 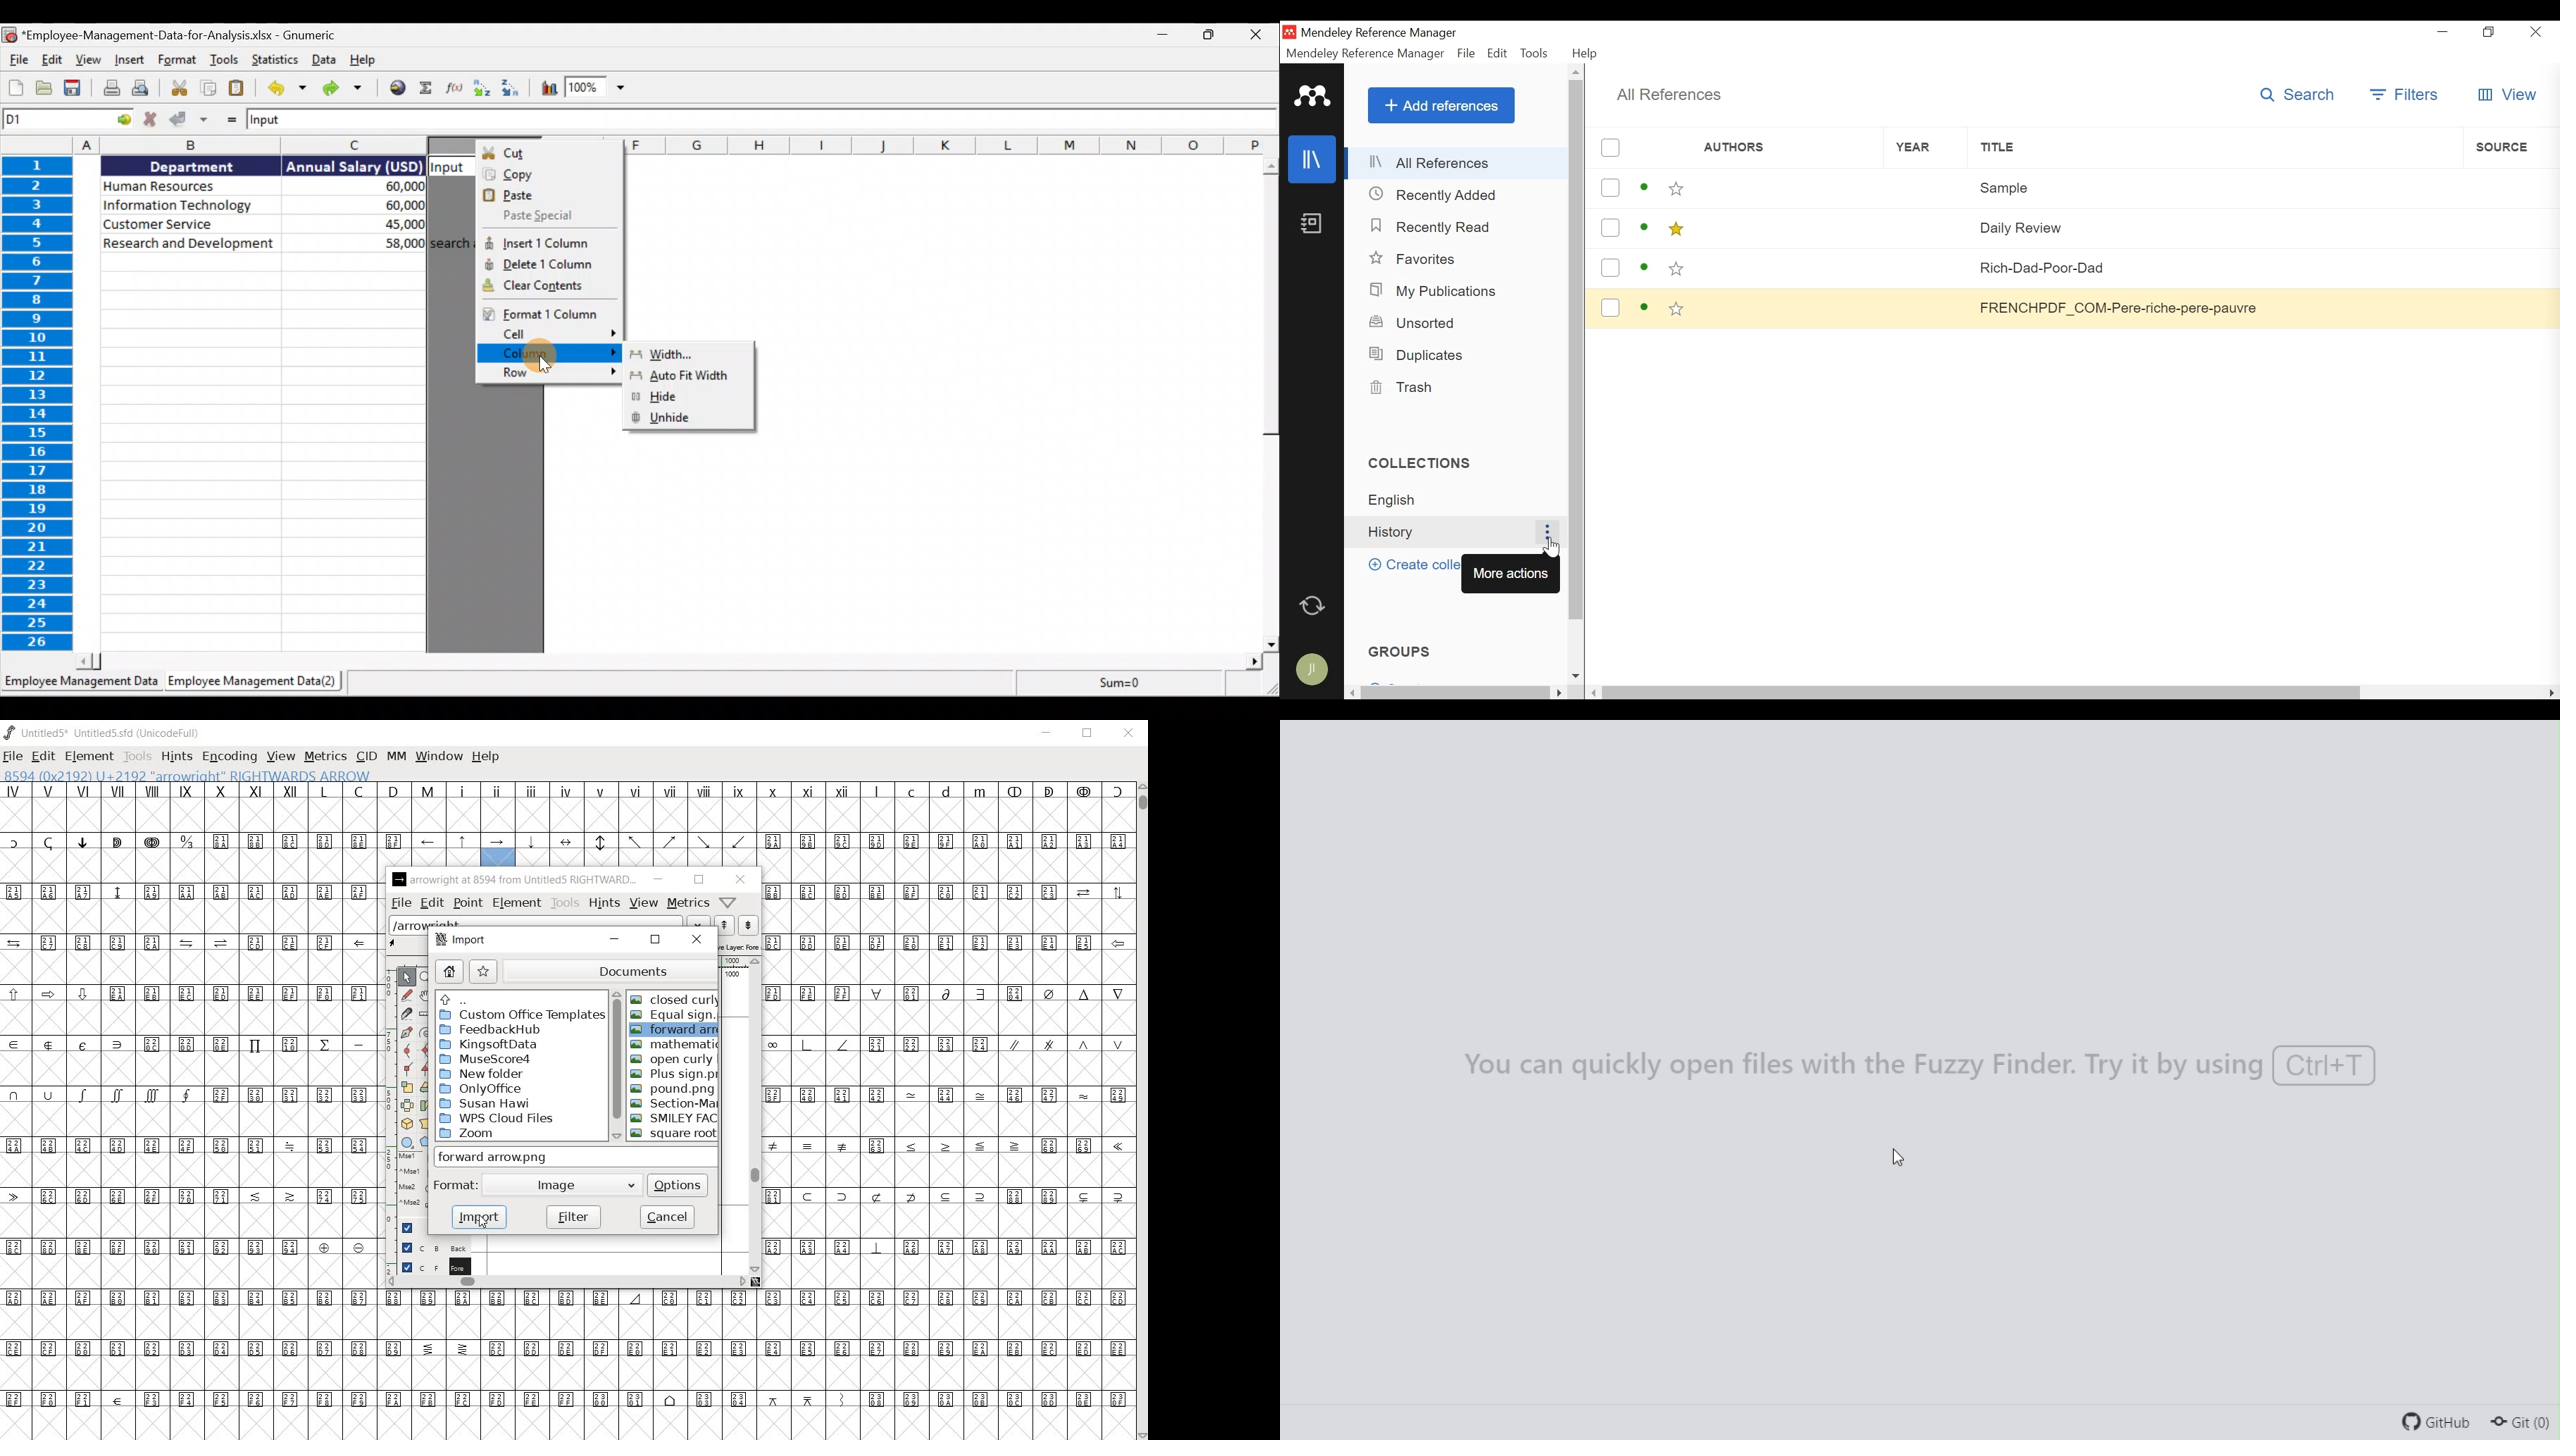 What do you see at coordinates (213, 145) in the screenshot?
I see `columns` at bounding box center [213, 145].